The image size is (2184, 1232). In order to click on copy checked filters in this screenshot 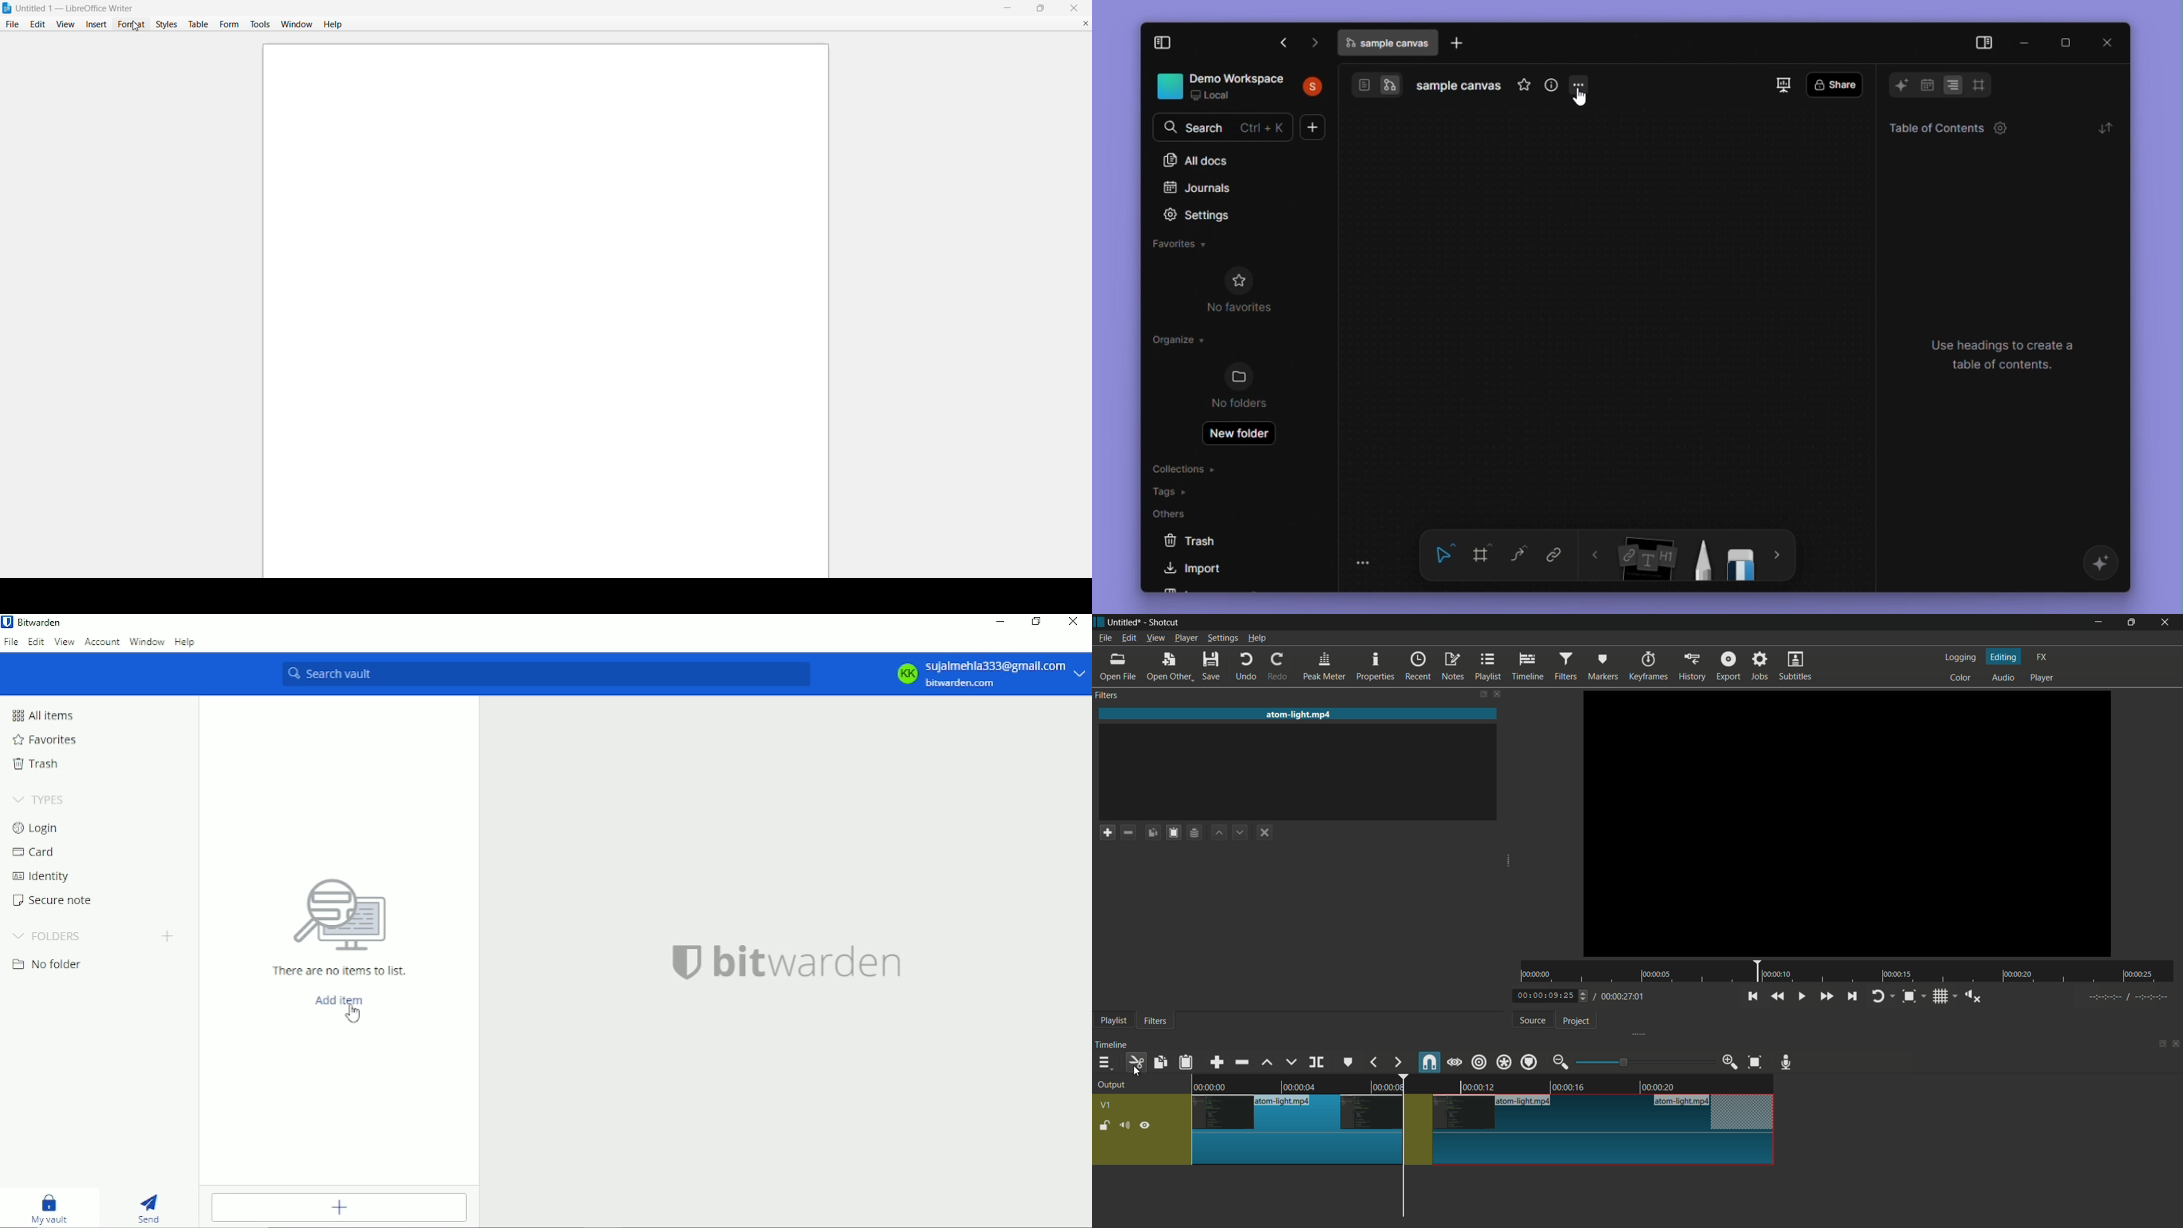, I will do `click(1161, 1062)`.